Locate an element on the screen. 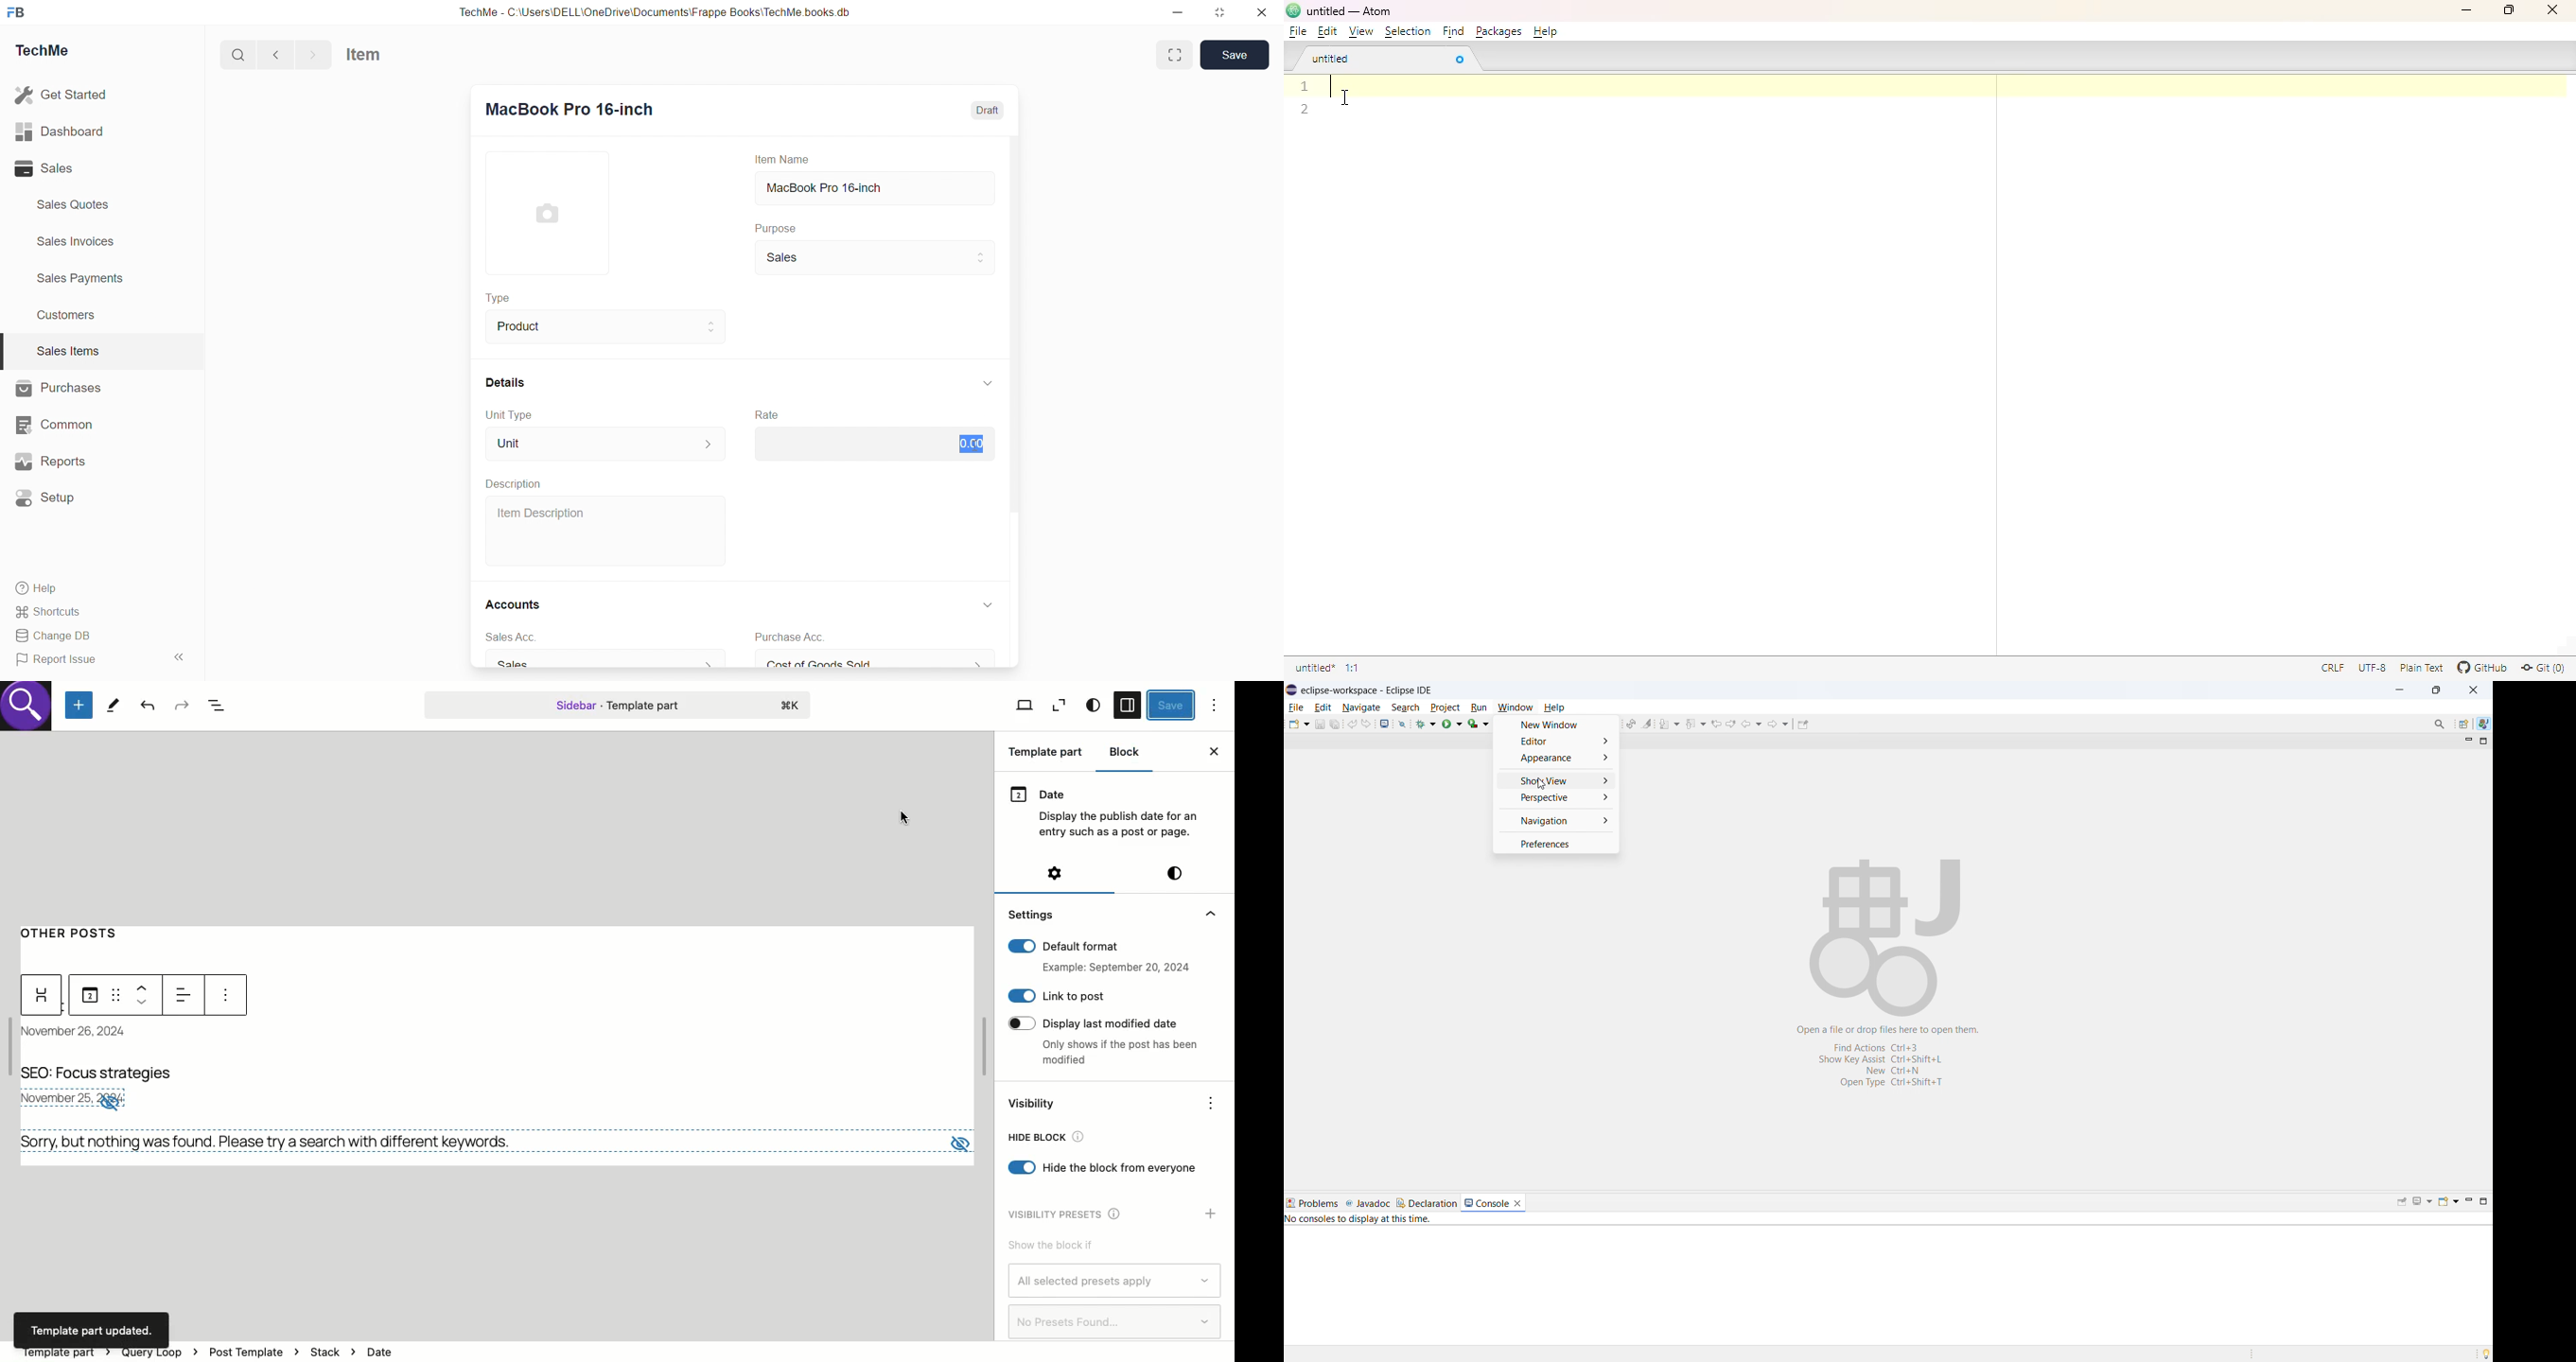 The image size is (2576, 1372). eclipse-workspace-Eclipse IDE is located at coordinates (1364, 690).